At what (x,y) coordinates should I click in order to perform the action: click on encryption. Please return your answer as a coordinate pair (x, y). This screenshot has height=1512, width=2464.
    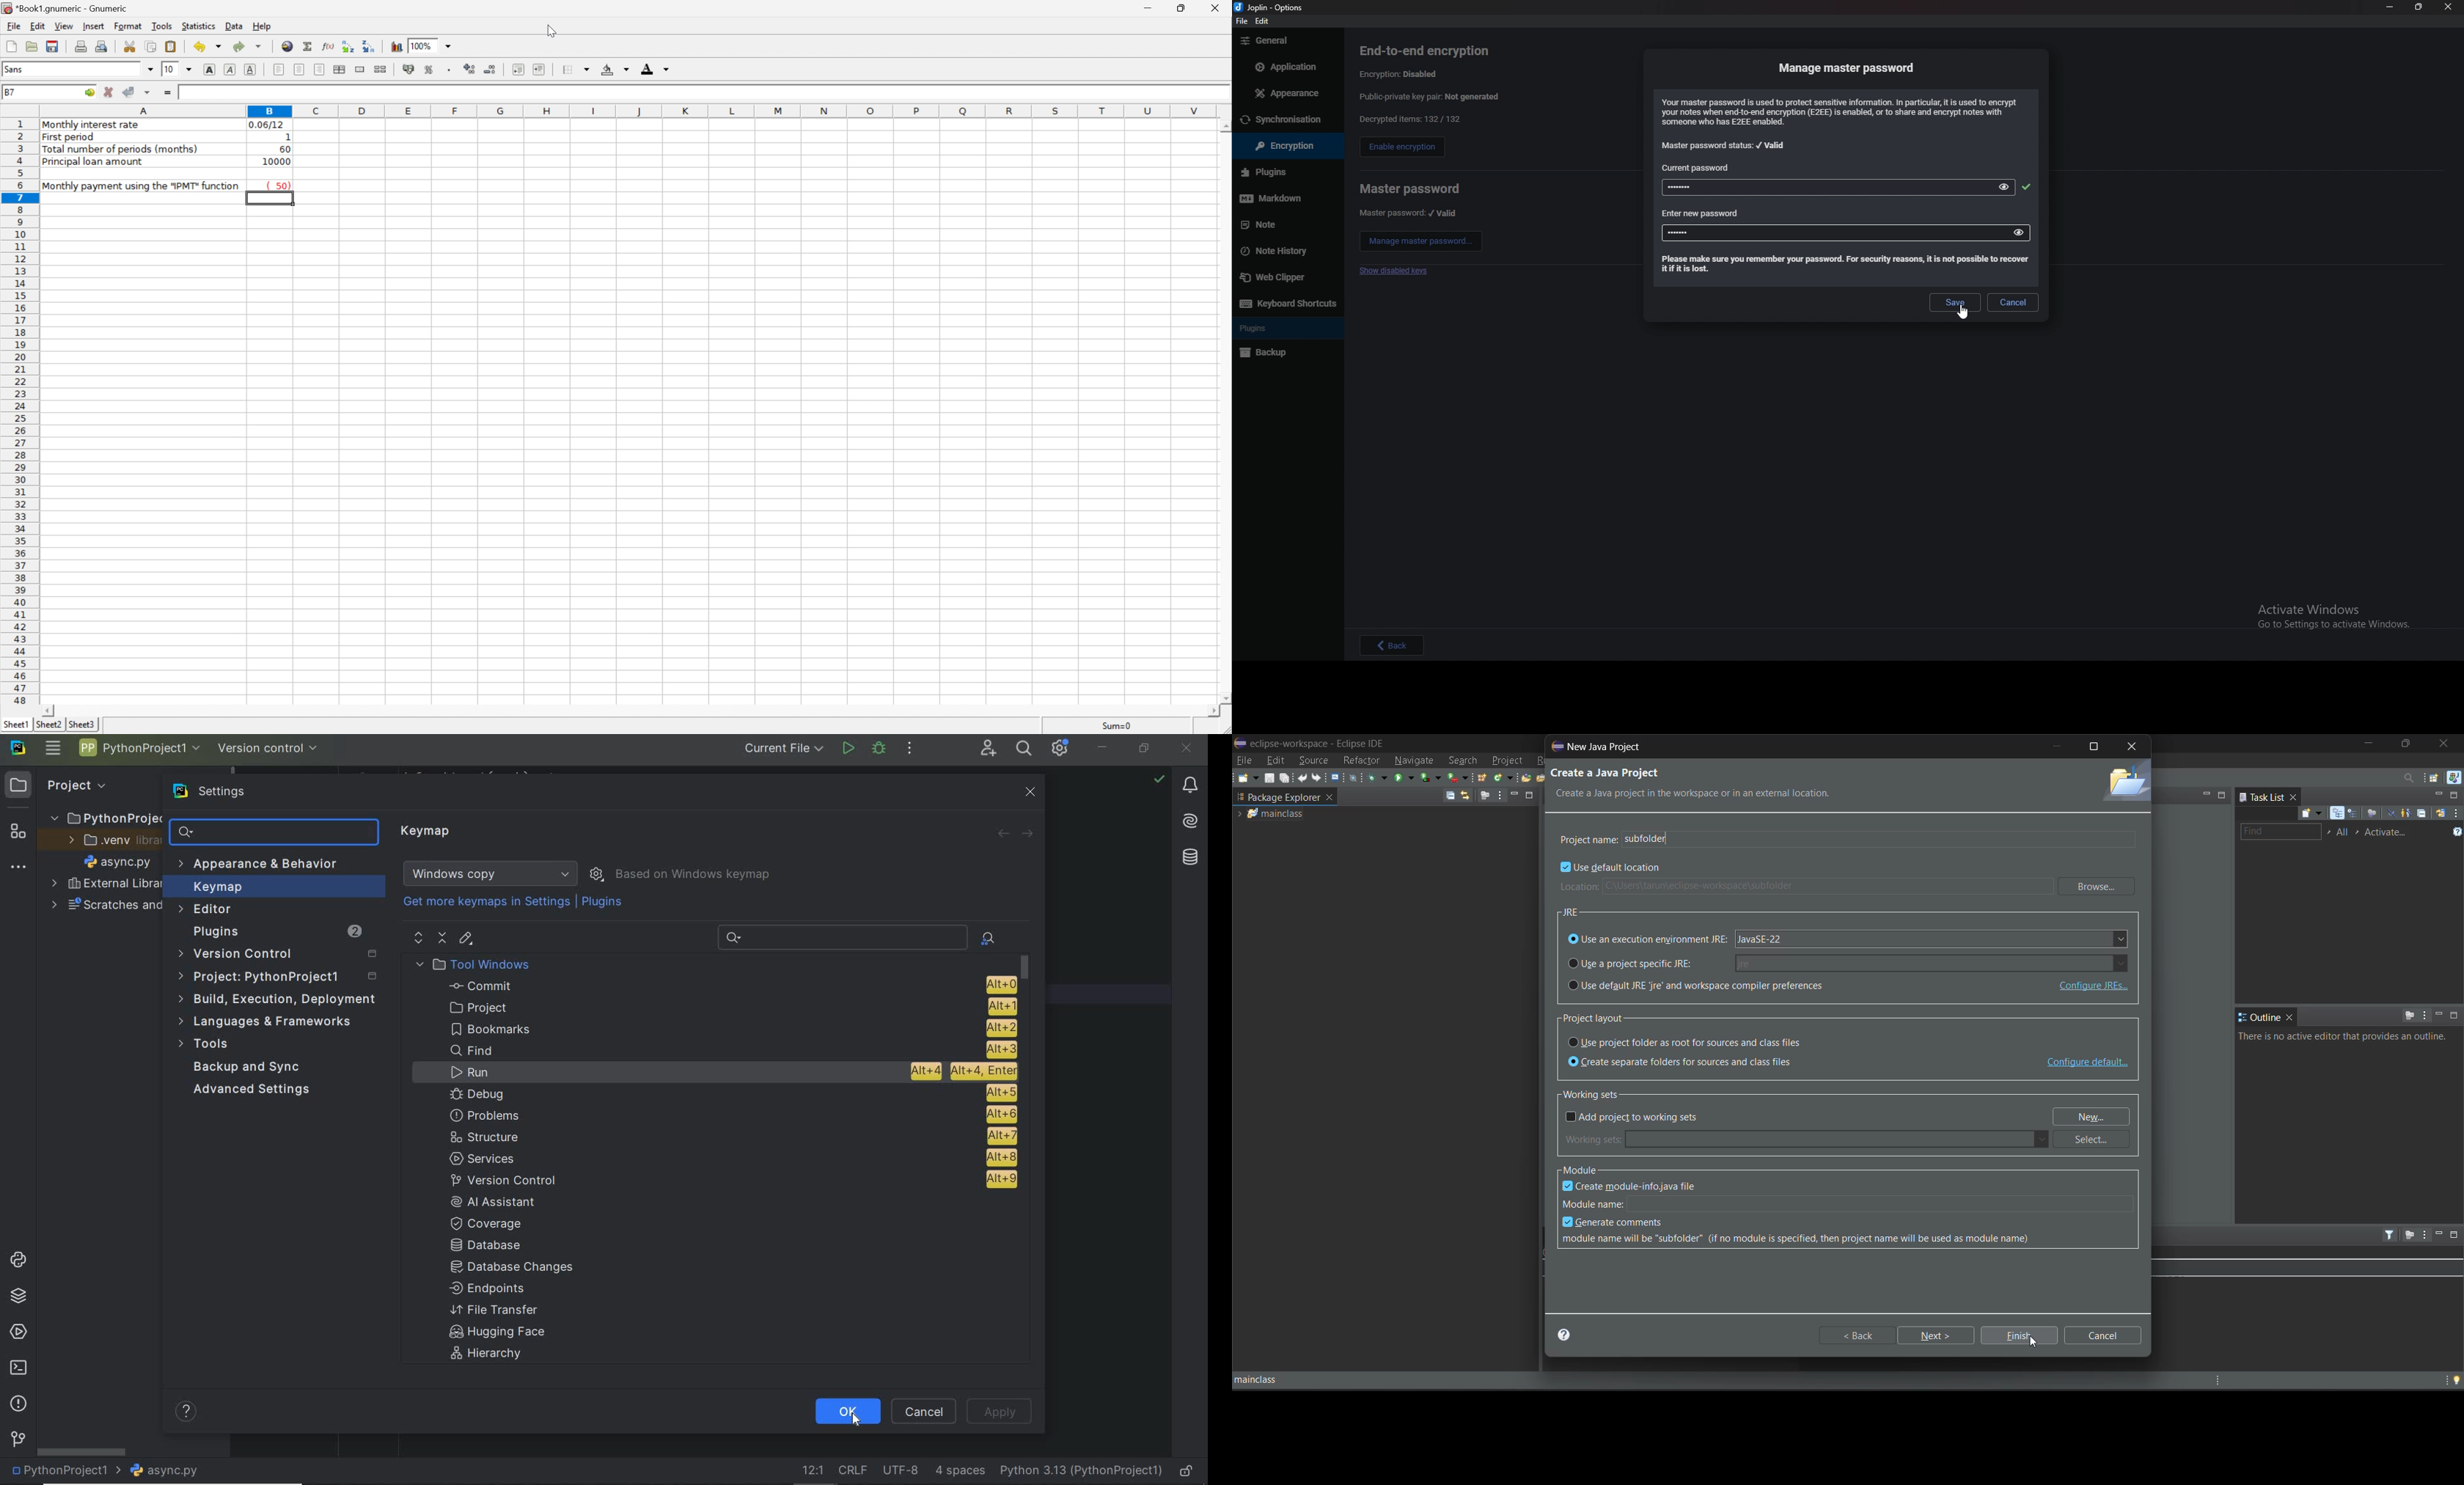
    Looking at the image, I should click on (1281, 146).